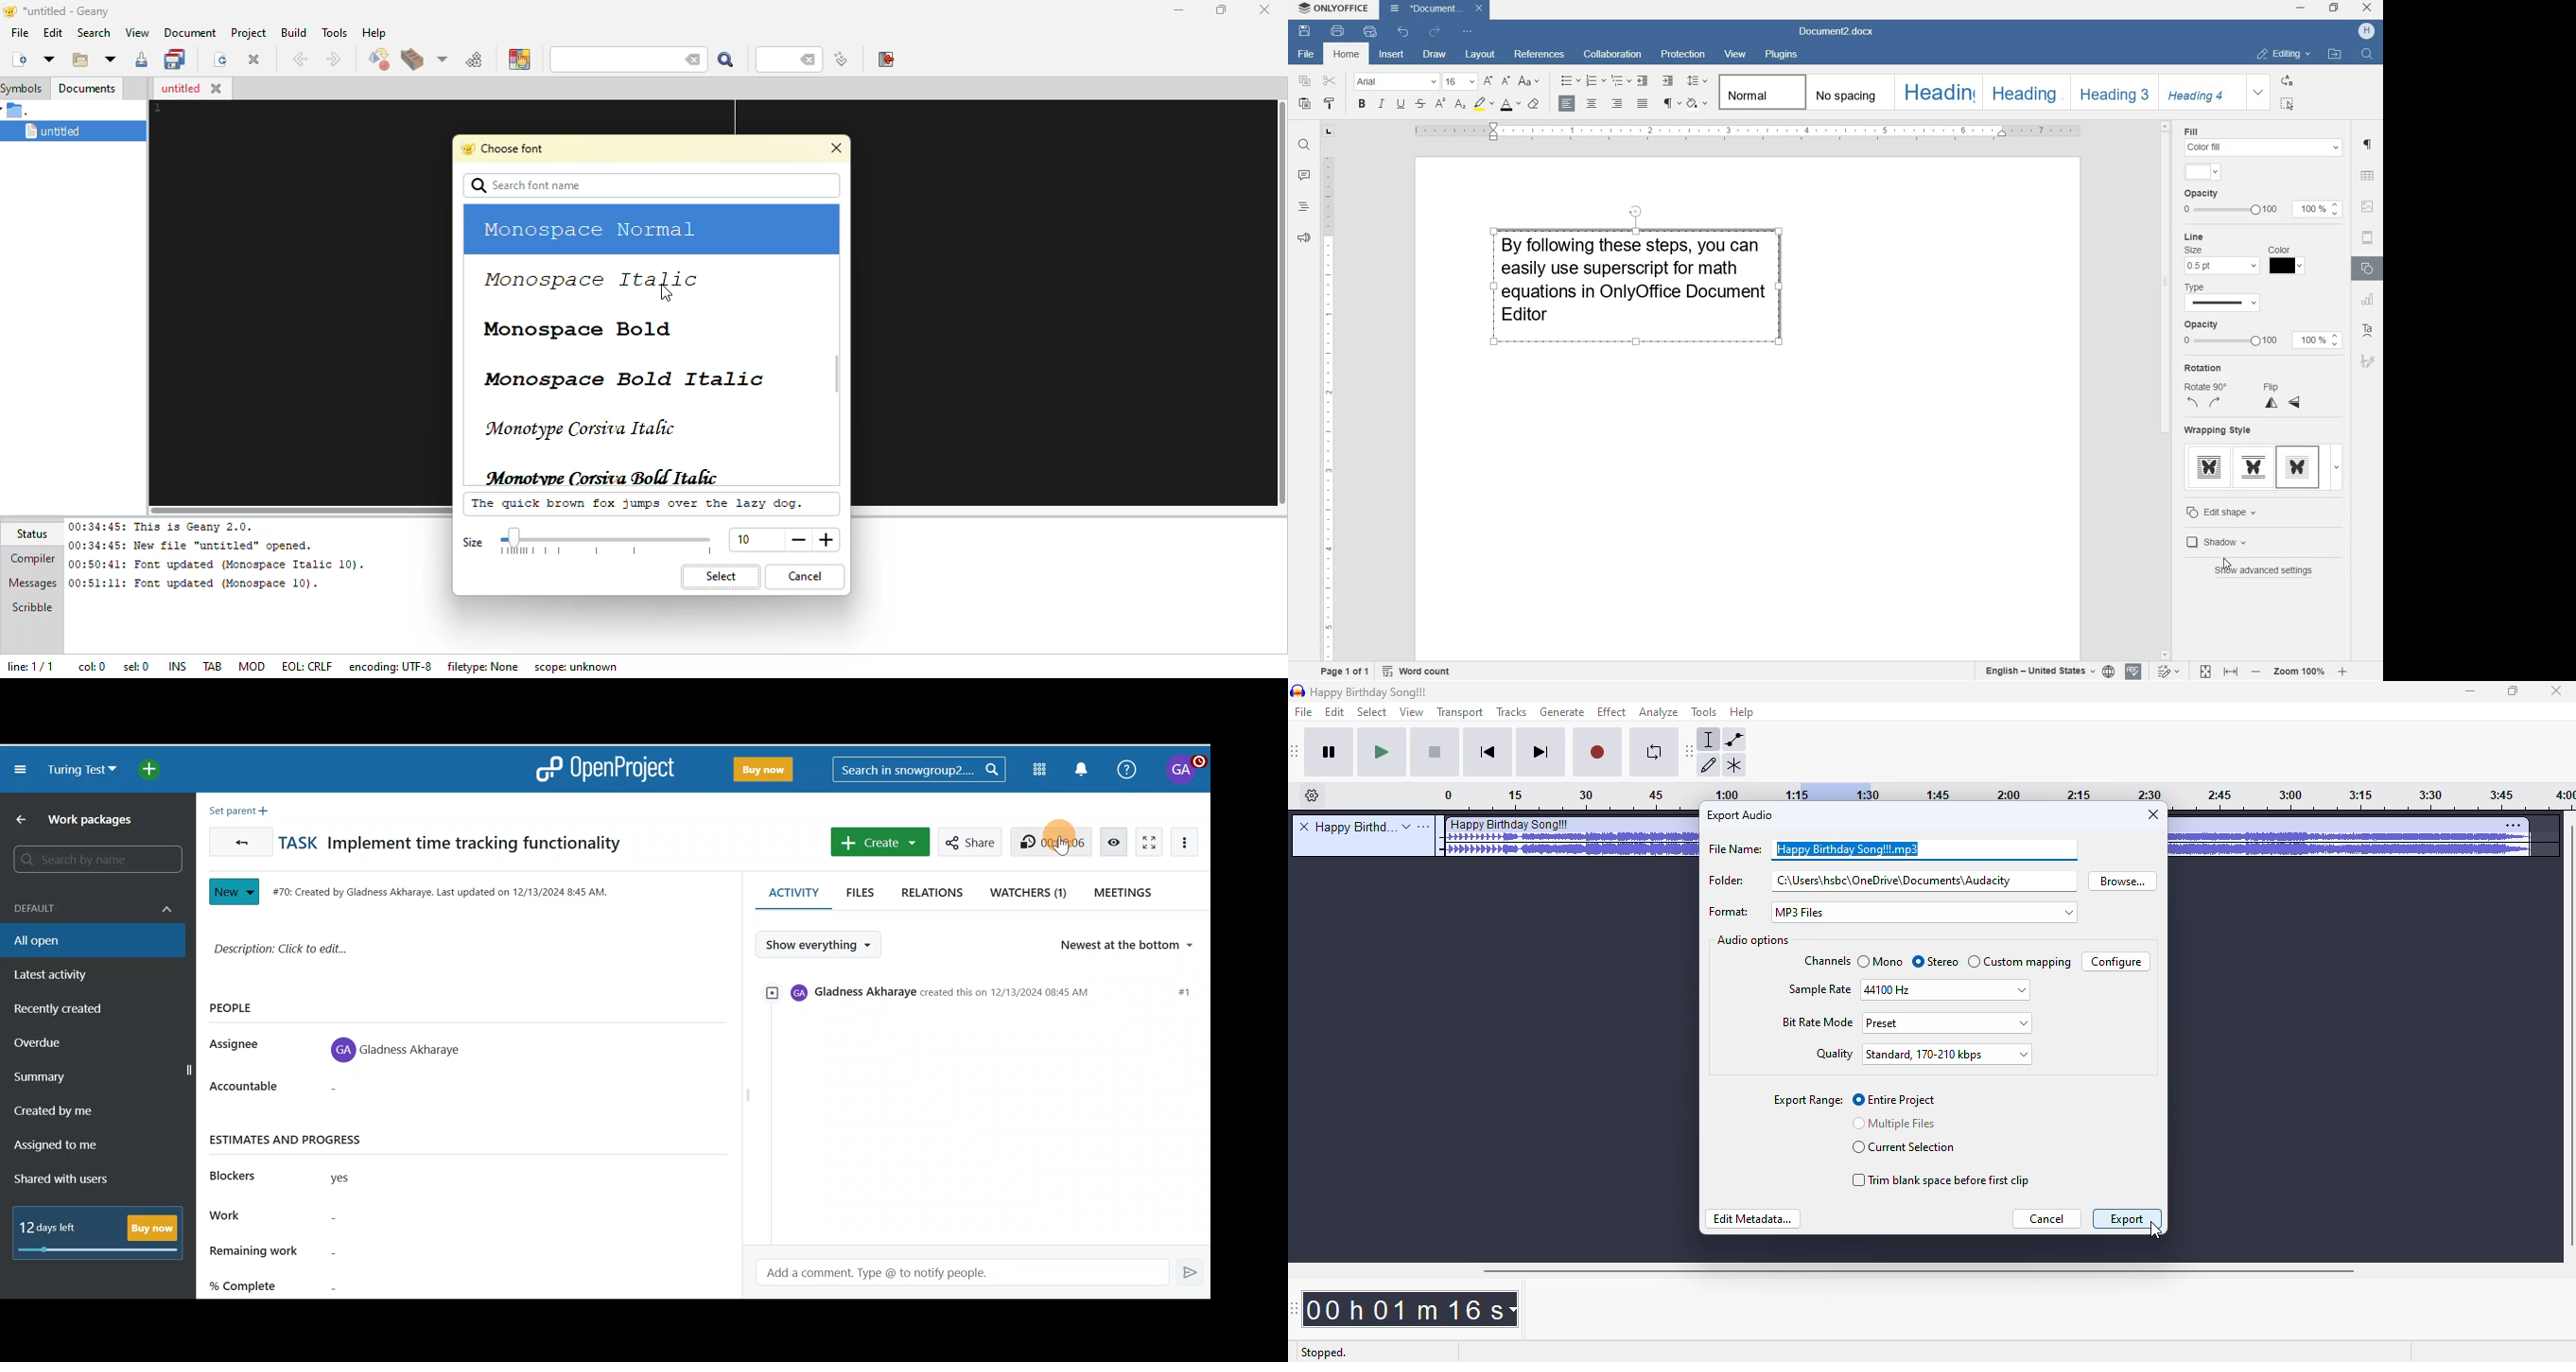  What do you see at coordinates (2282, 398) in the screenshot?
I see `flip` at bounding box center [2282, 398].